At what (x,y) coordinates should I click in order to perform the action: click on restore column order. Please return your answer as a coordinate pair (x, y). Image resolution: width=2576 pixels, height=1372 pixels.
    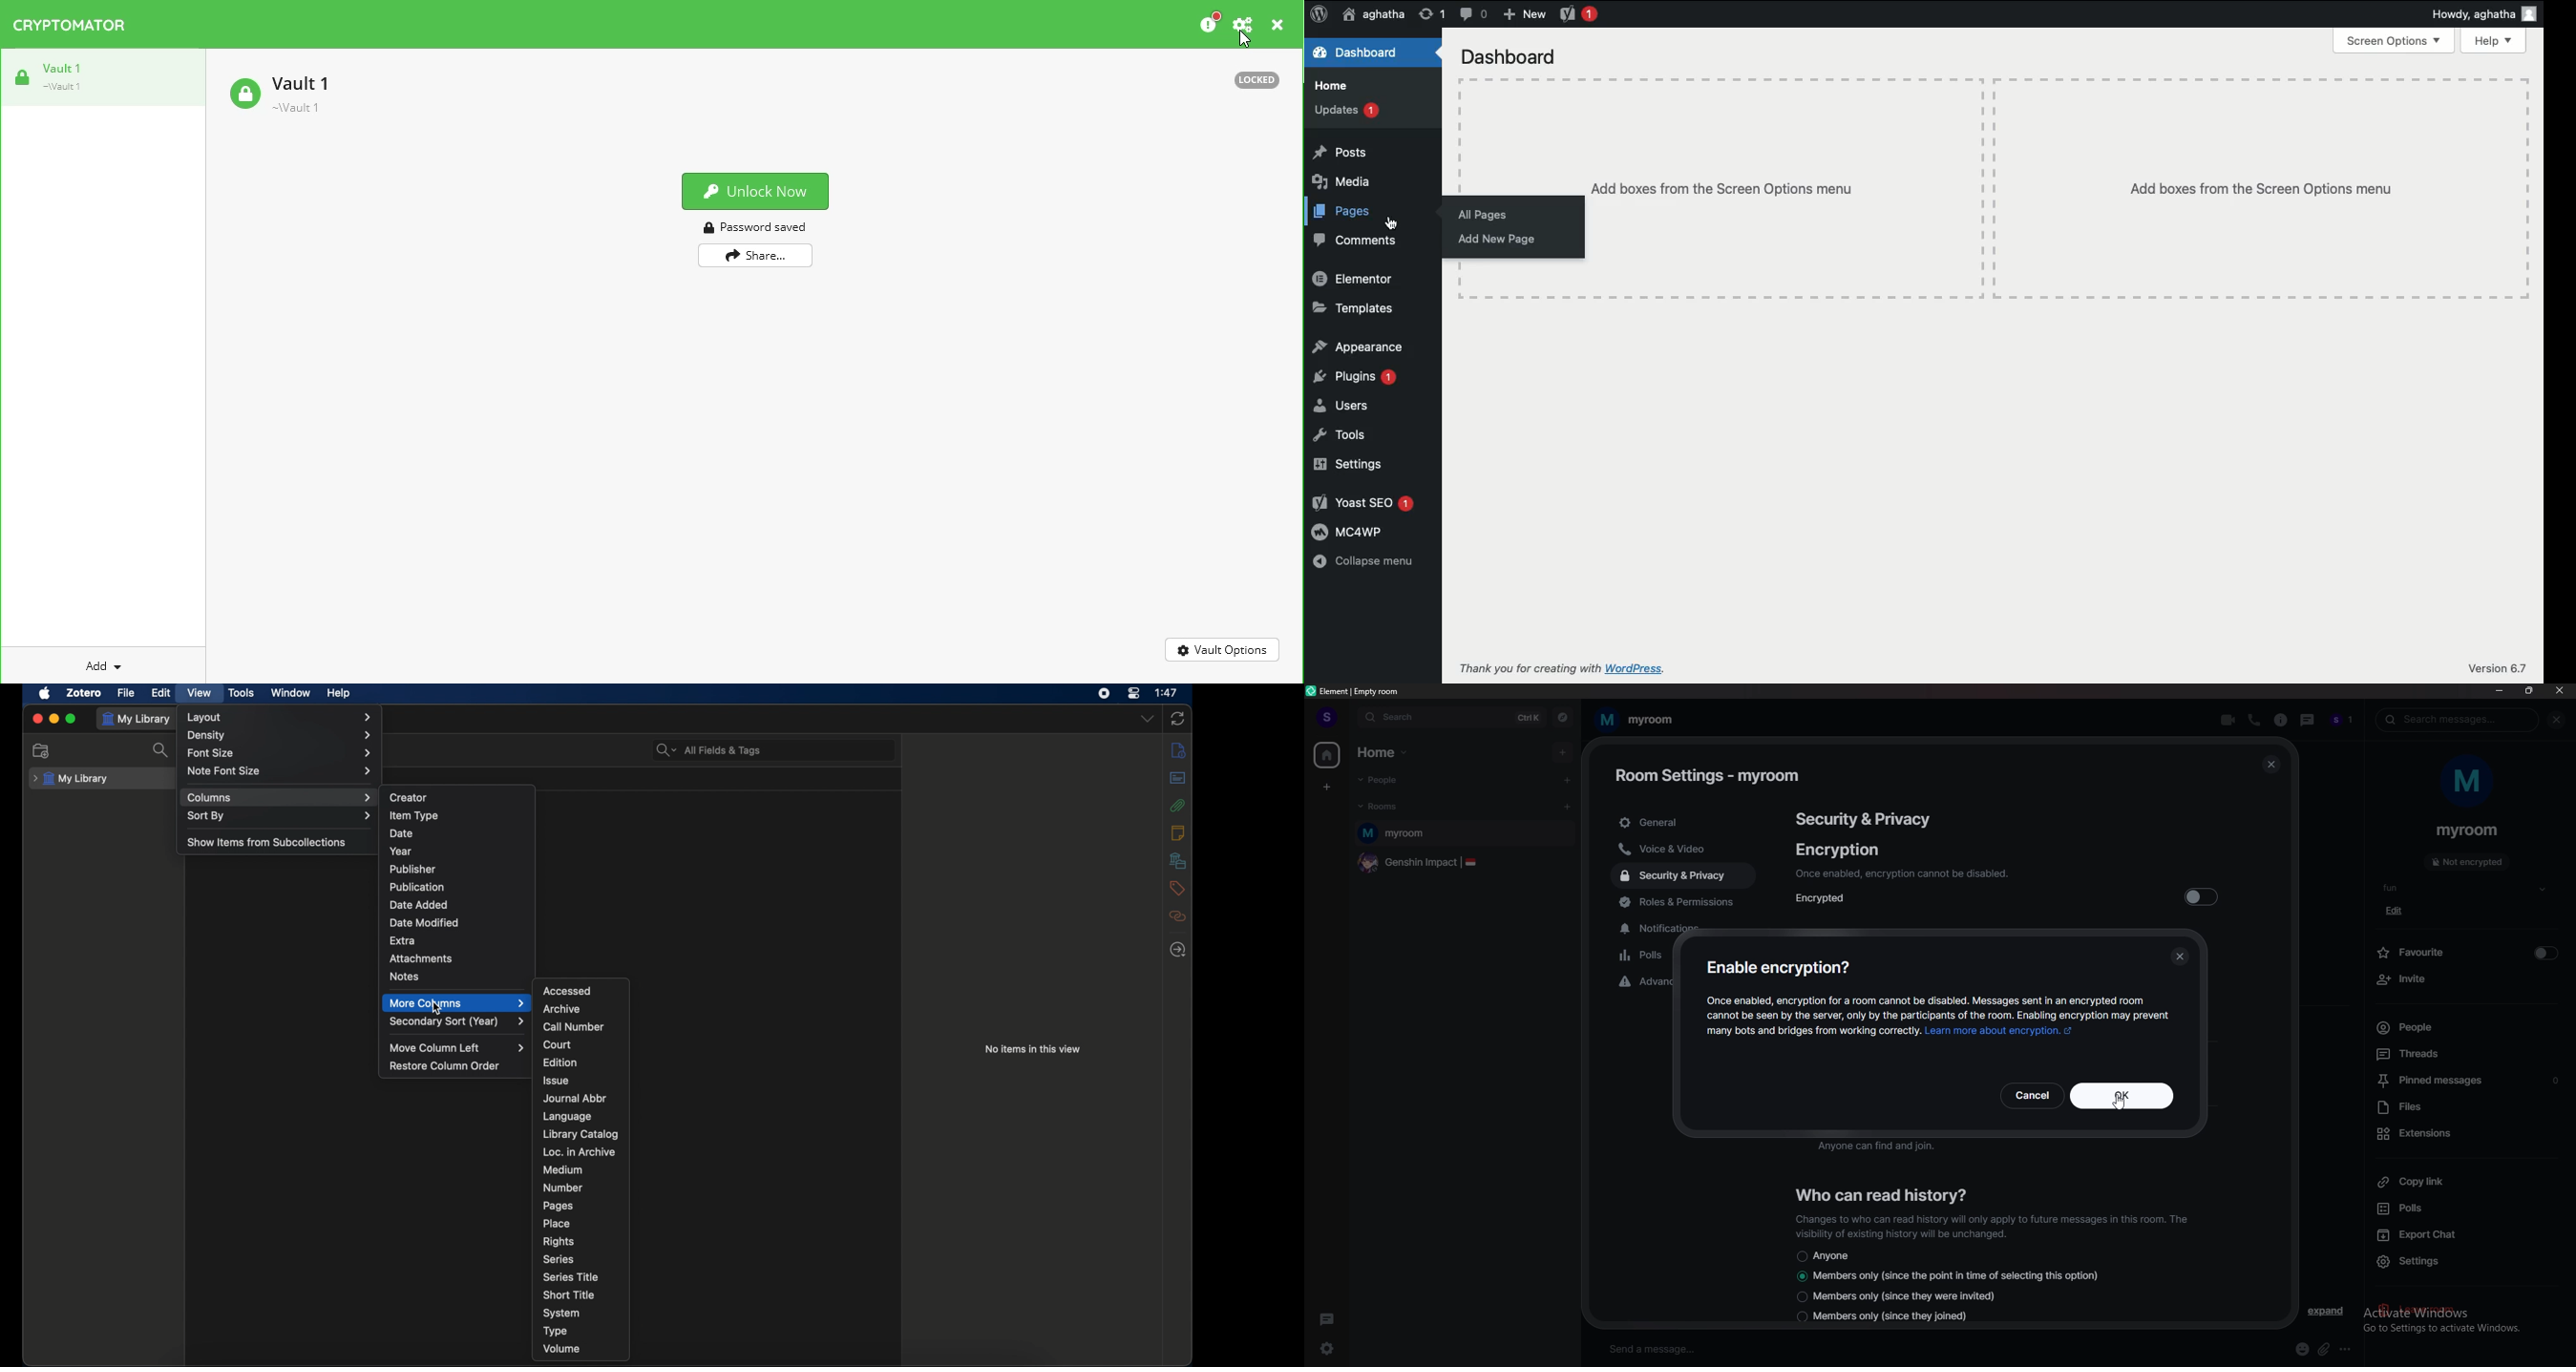
    Looking at the image, I should click on (447, 1066).